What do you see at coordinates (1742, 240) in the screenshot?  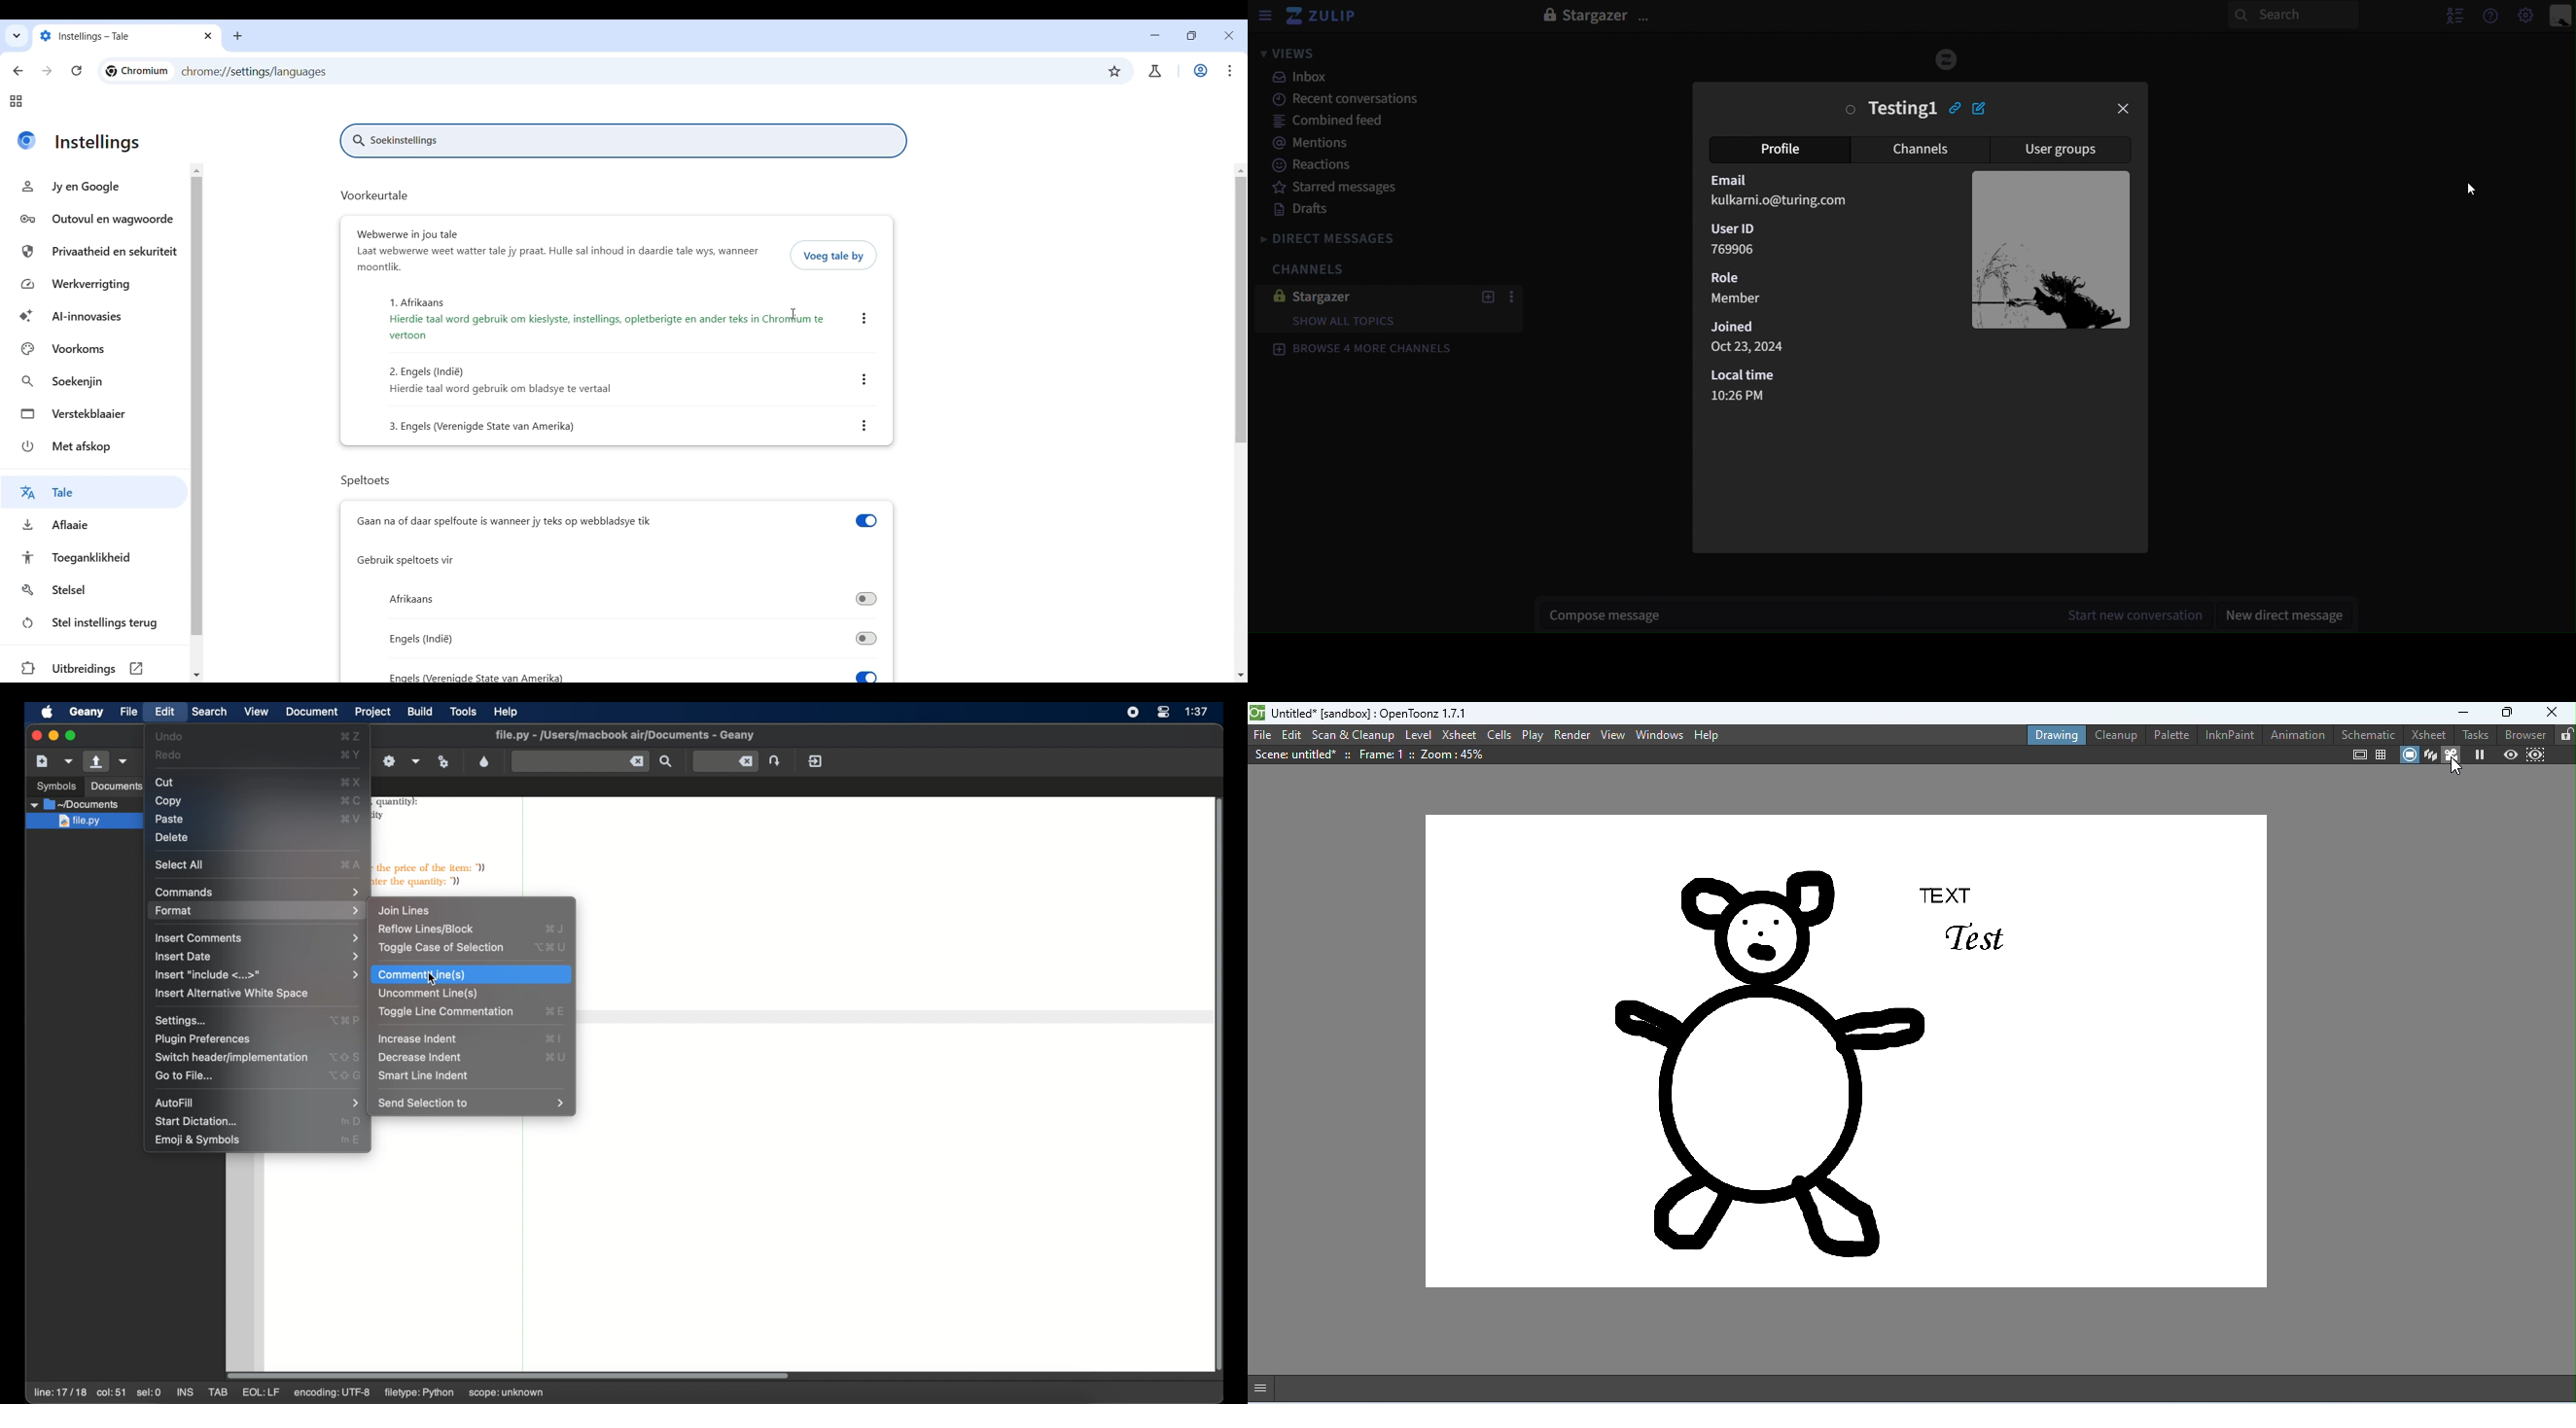 I see `User ID
769906` at bounding box center [1742, 240].